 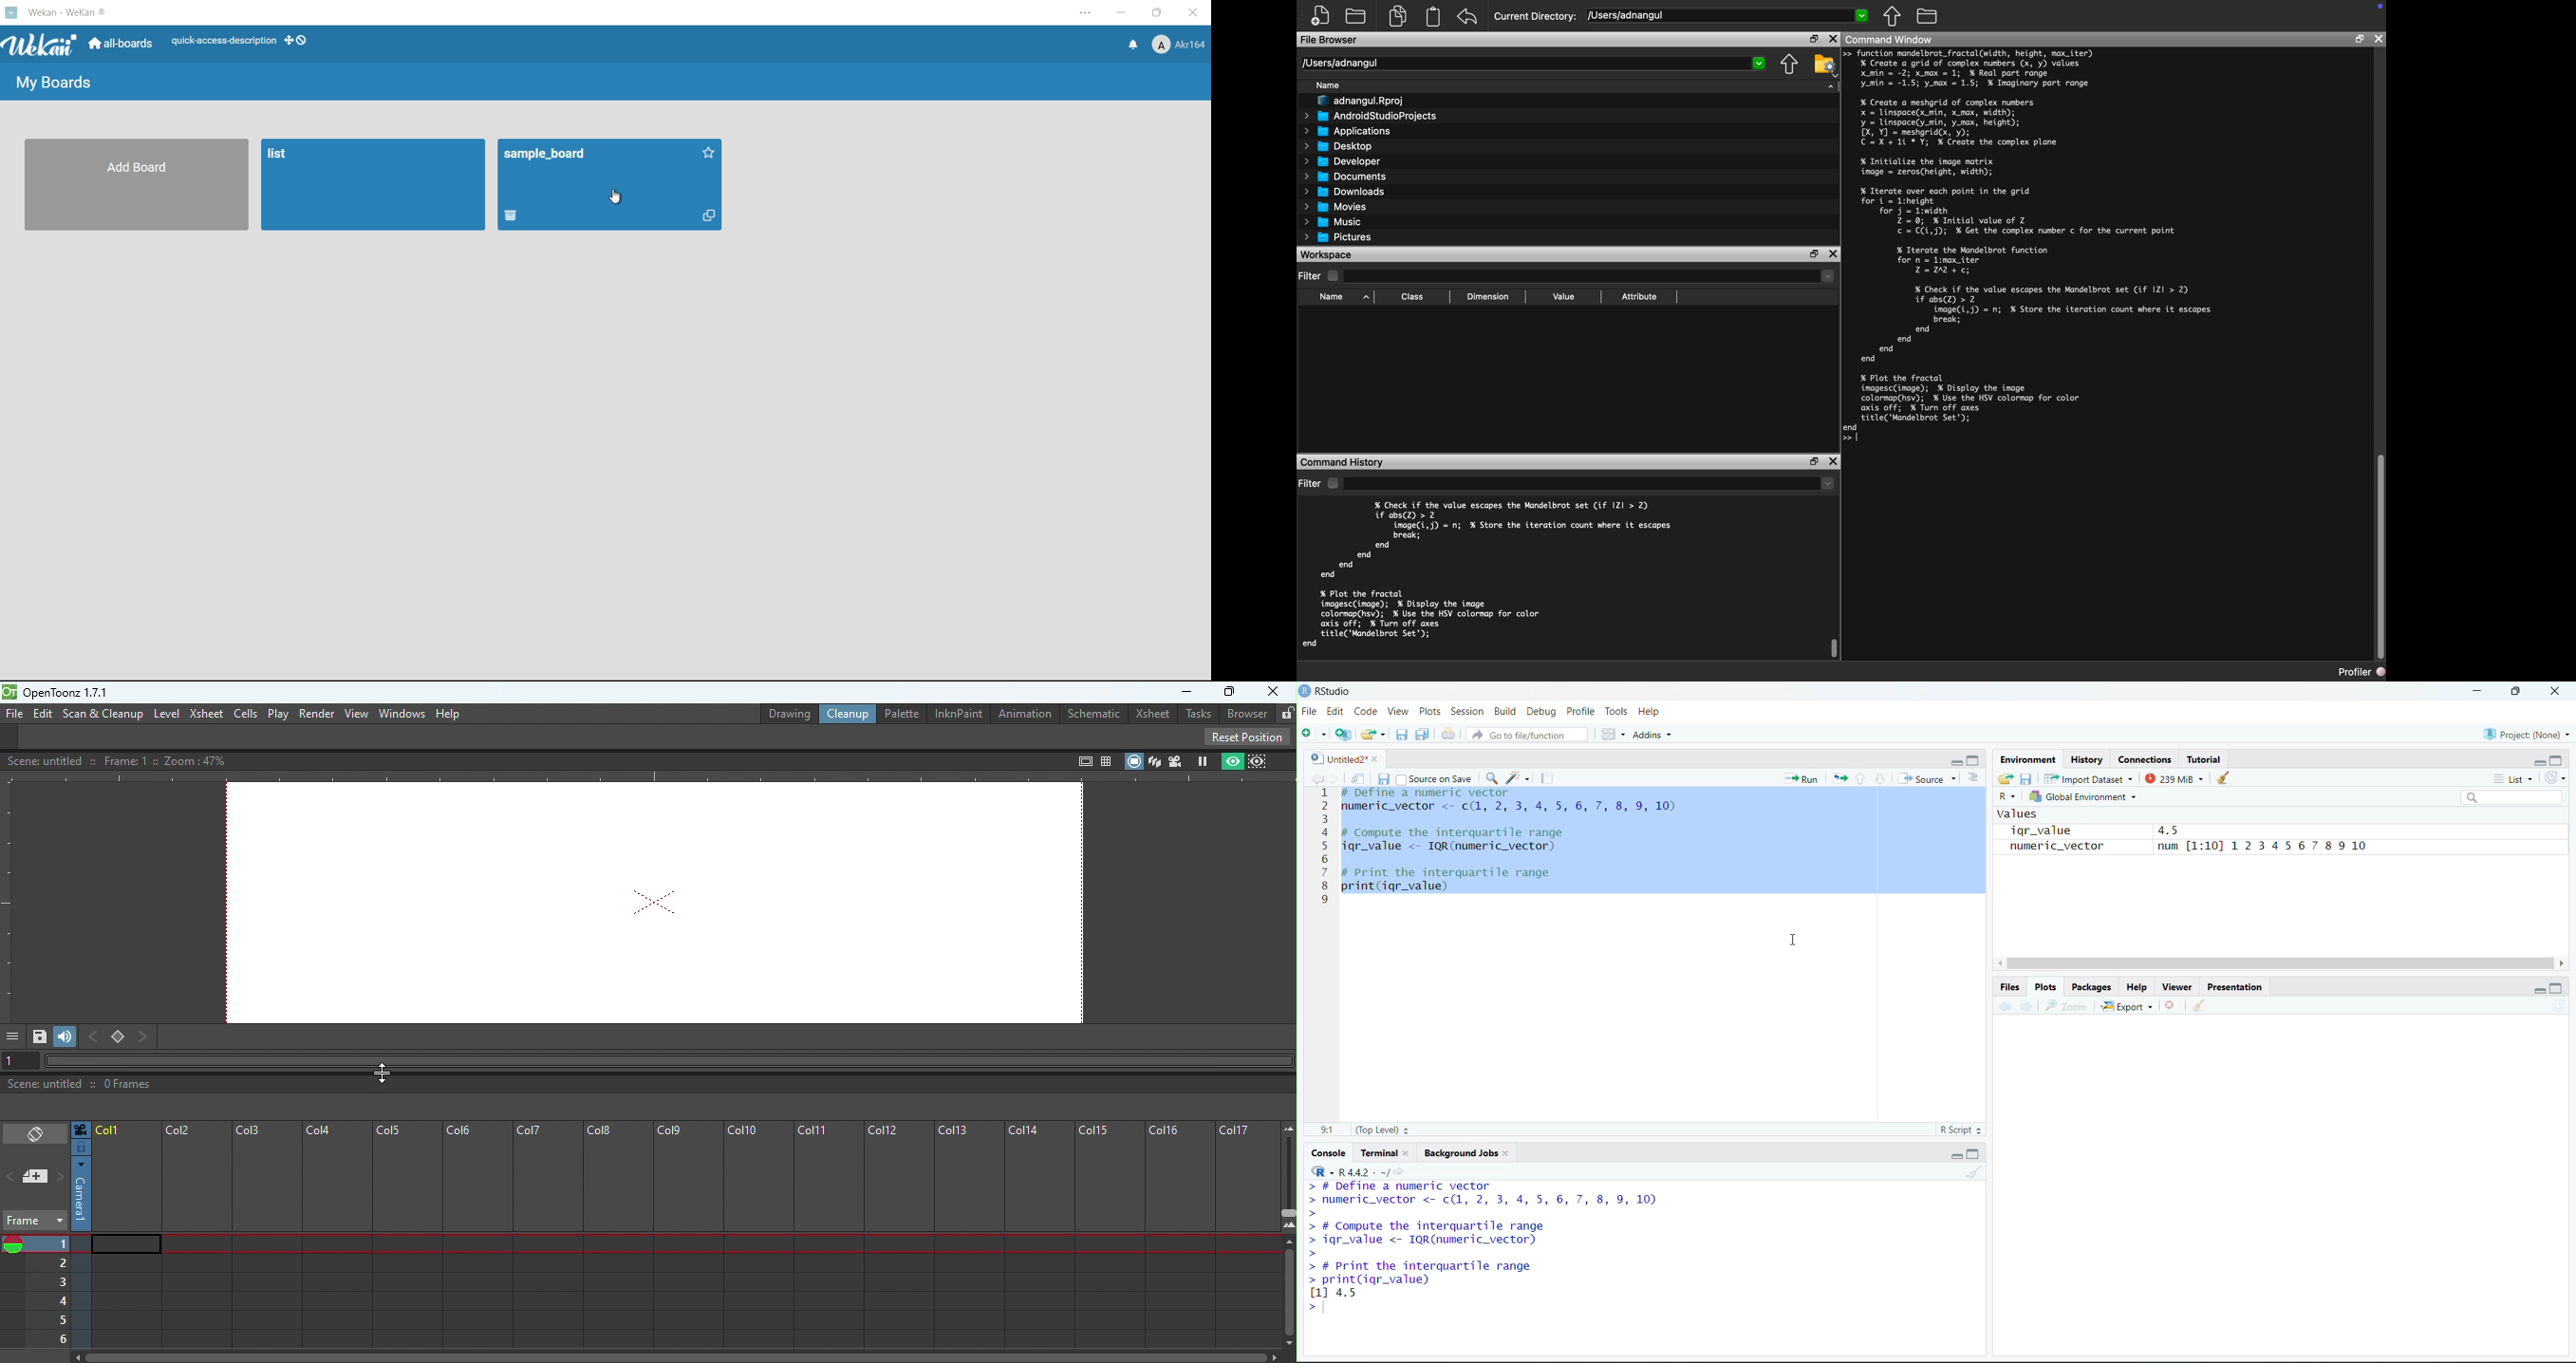 I want to click on app logo, so click(x=40, y=44).